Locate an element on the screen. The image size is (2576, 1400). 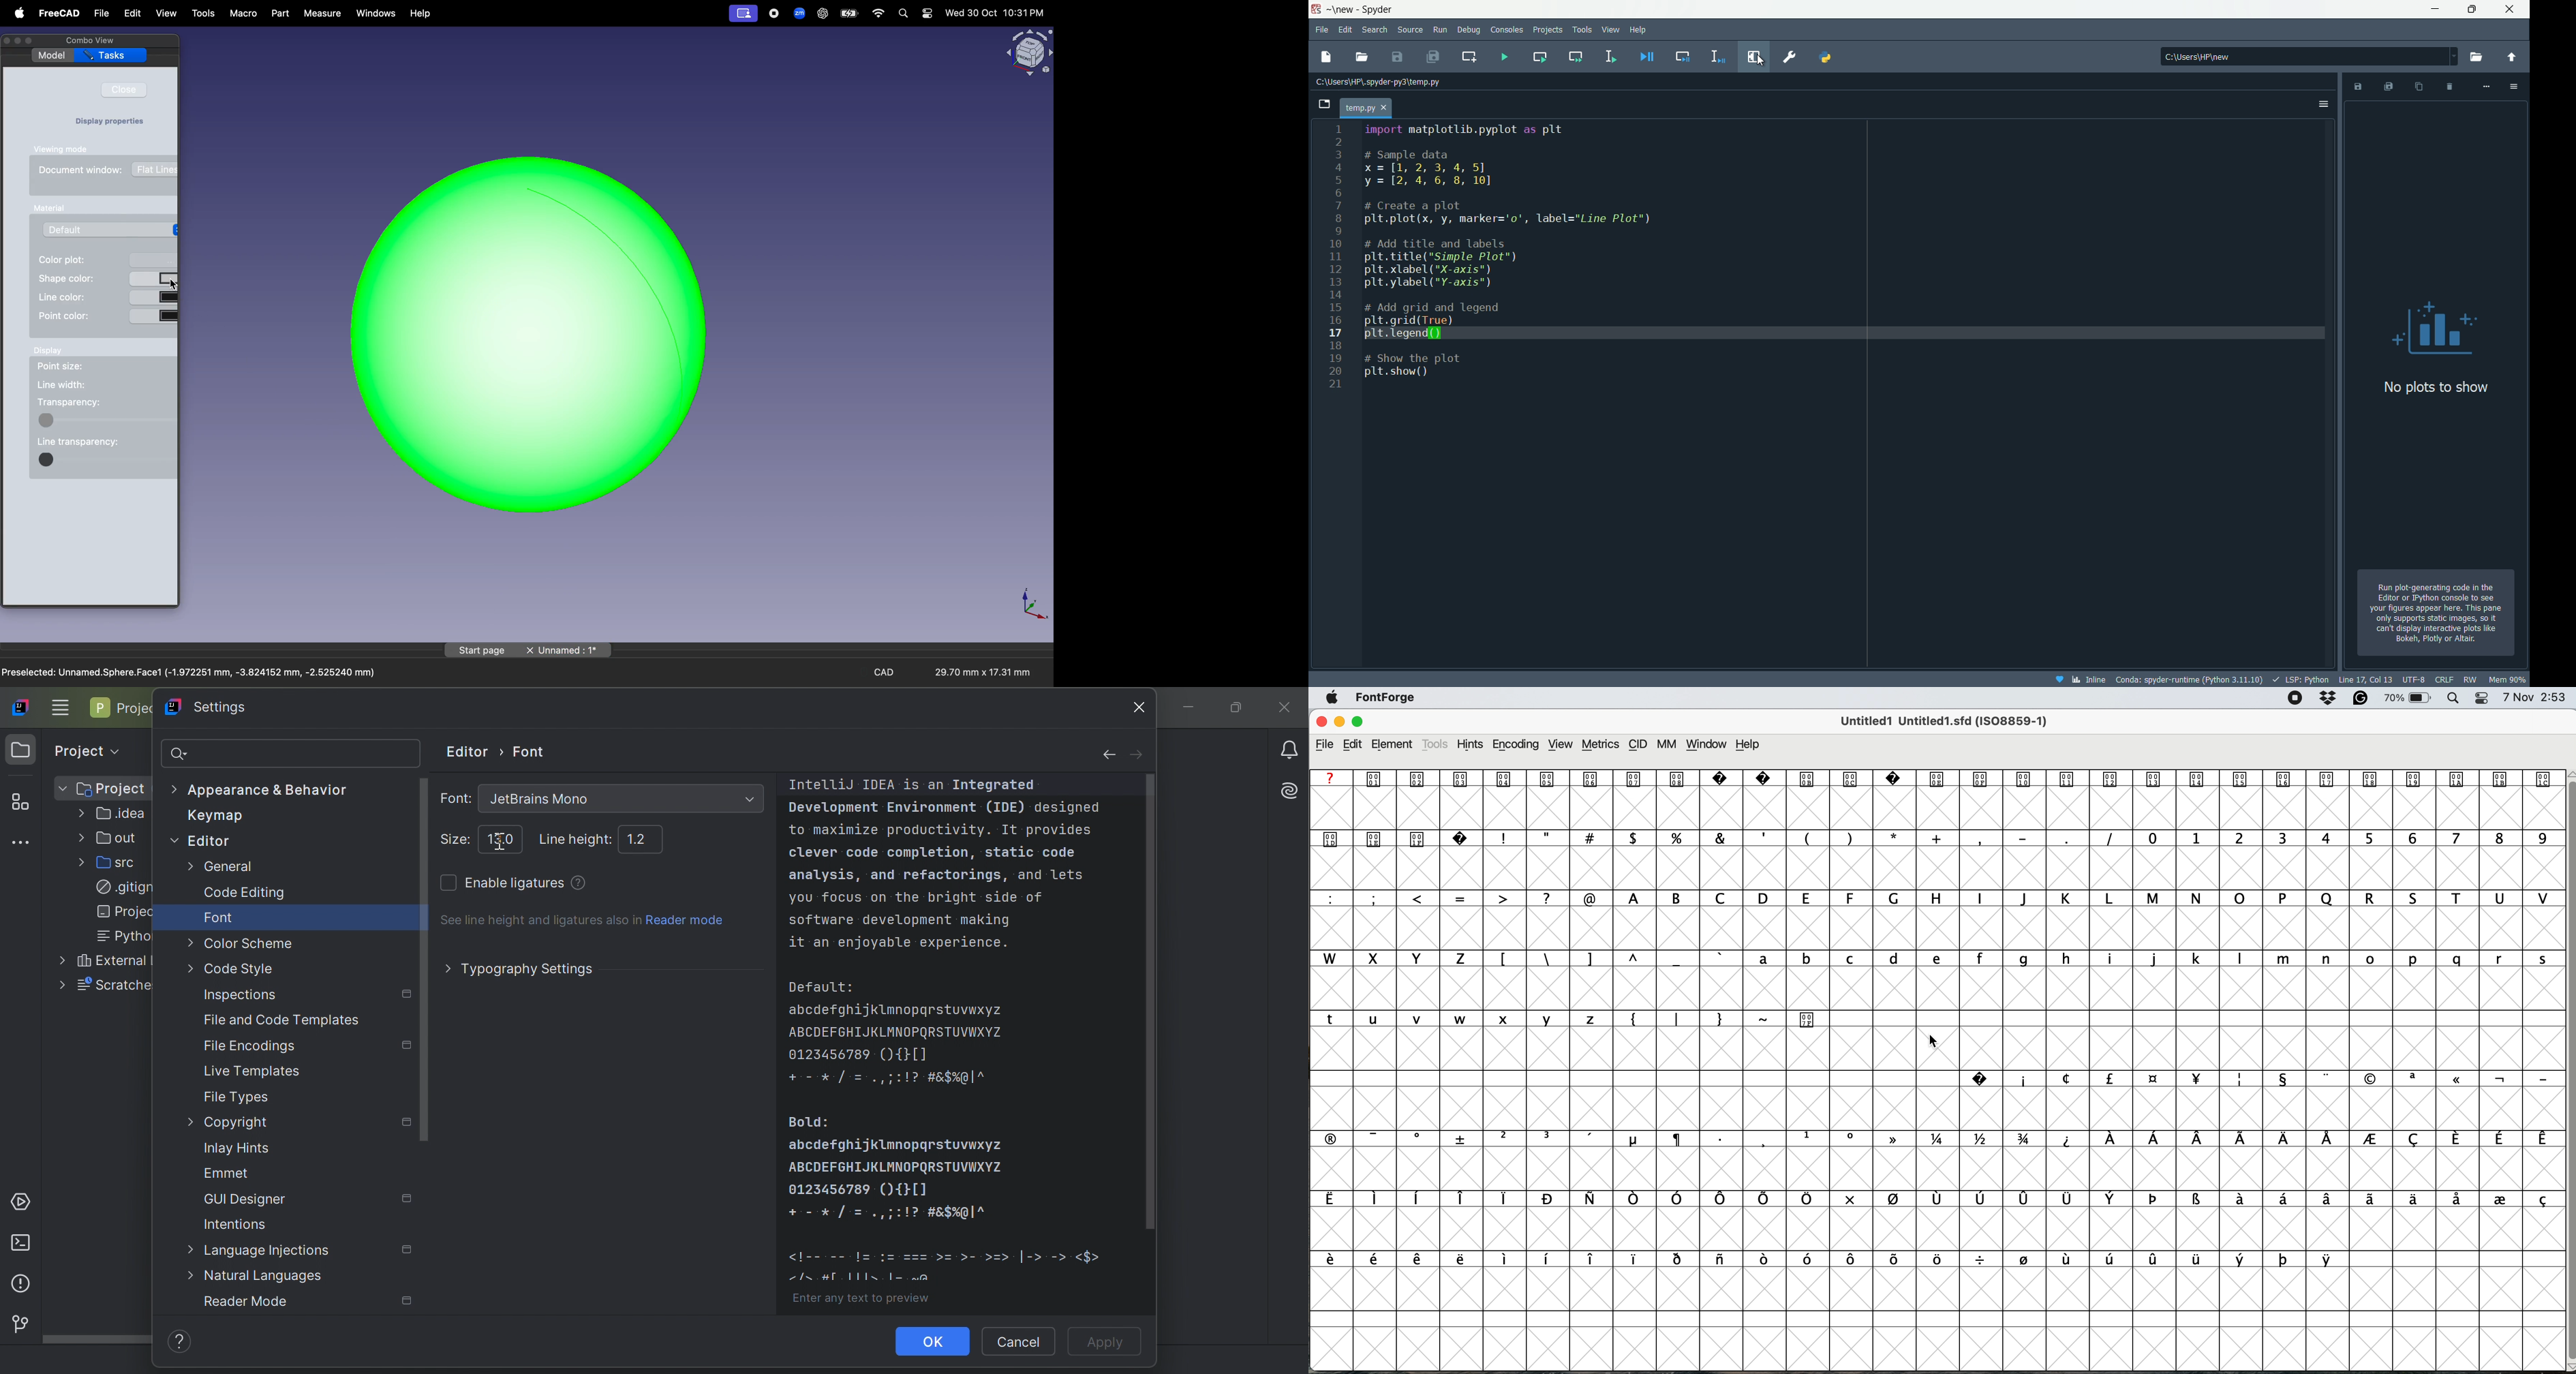
run current cell and go to the next one is located at coordinates (1574, 57).